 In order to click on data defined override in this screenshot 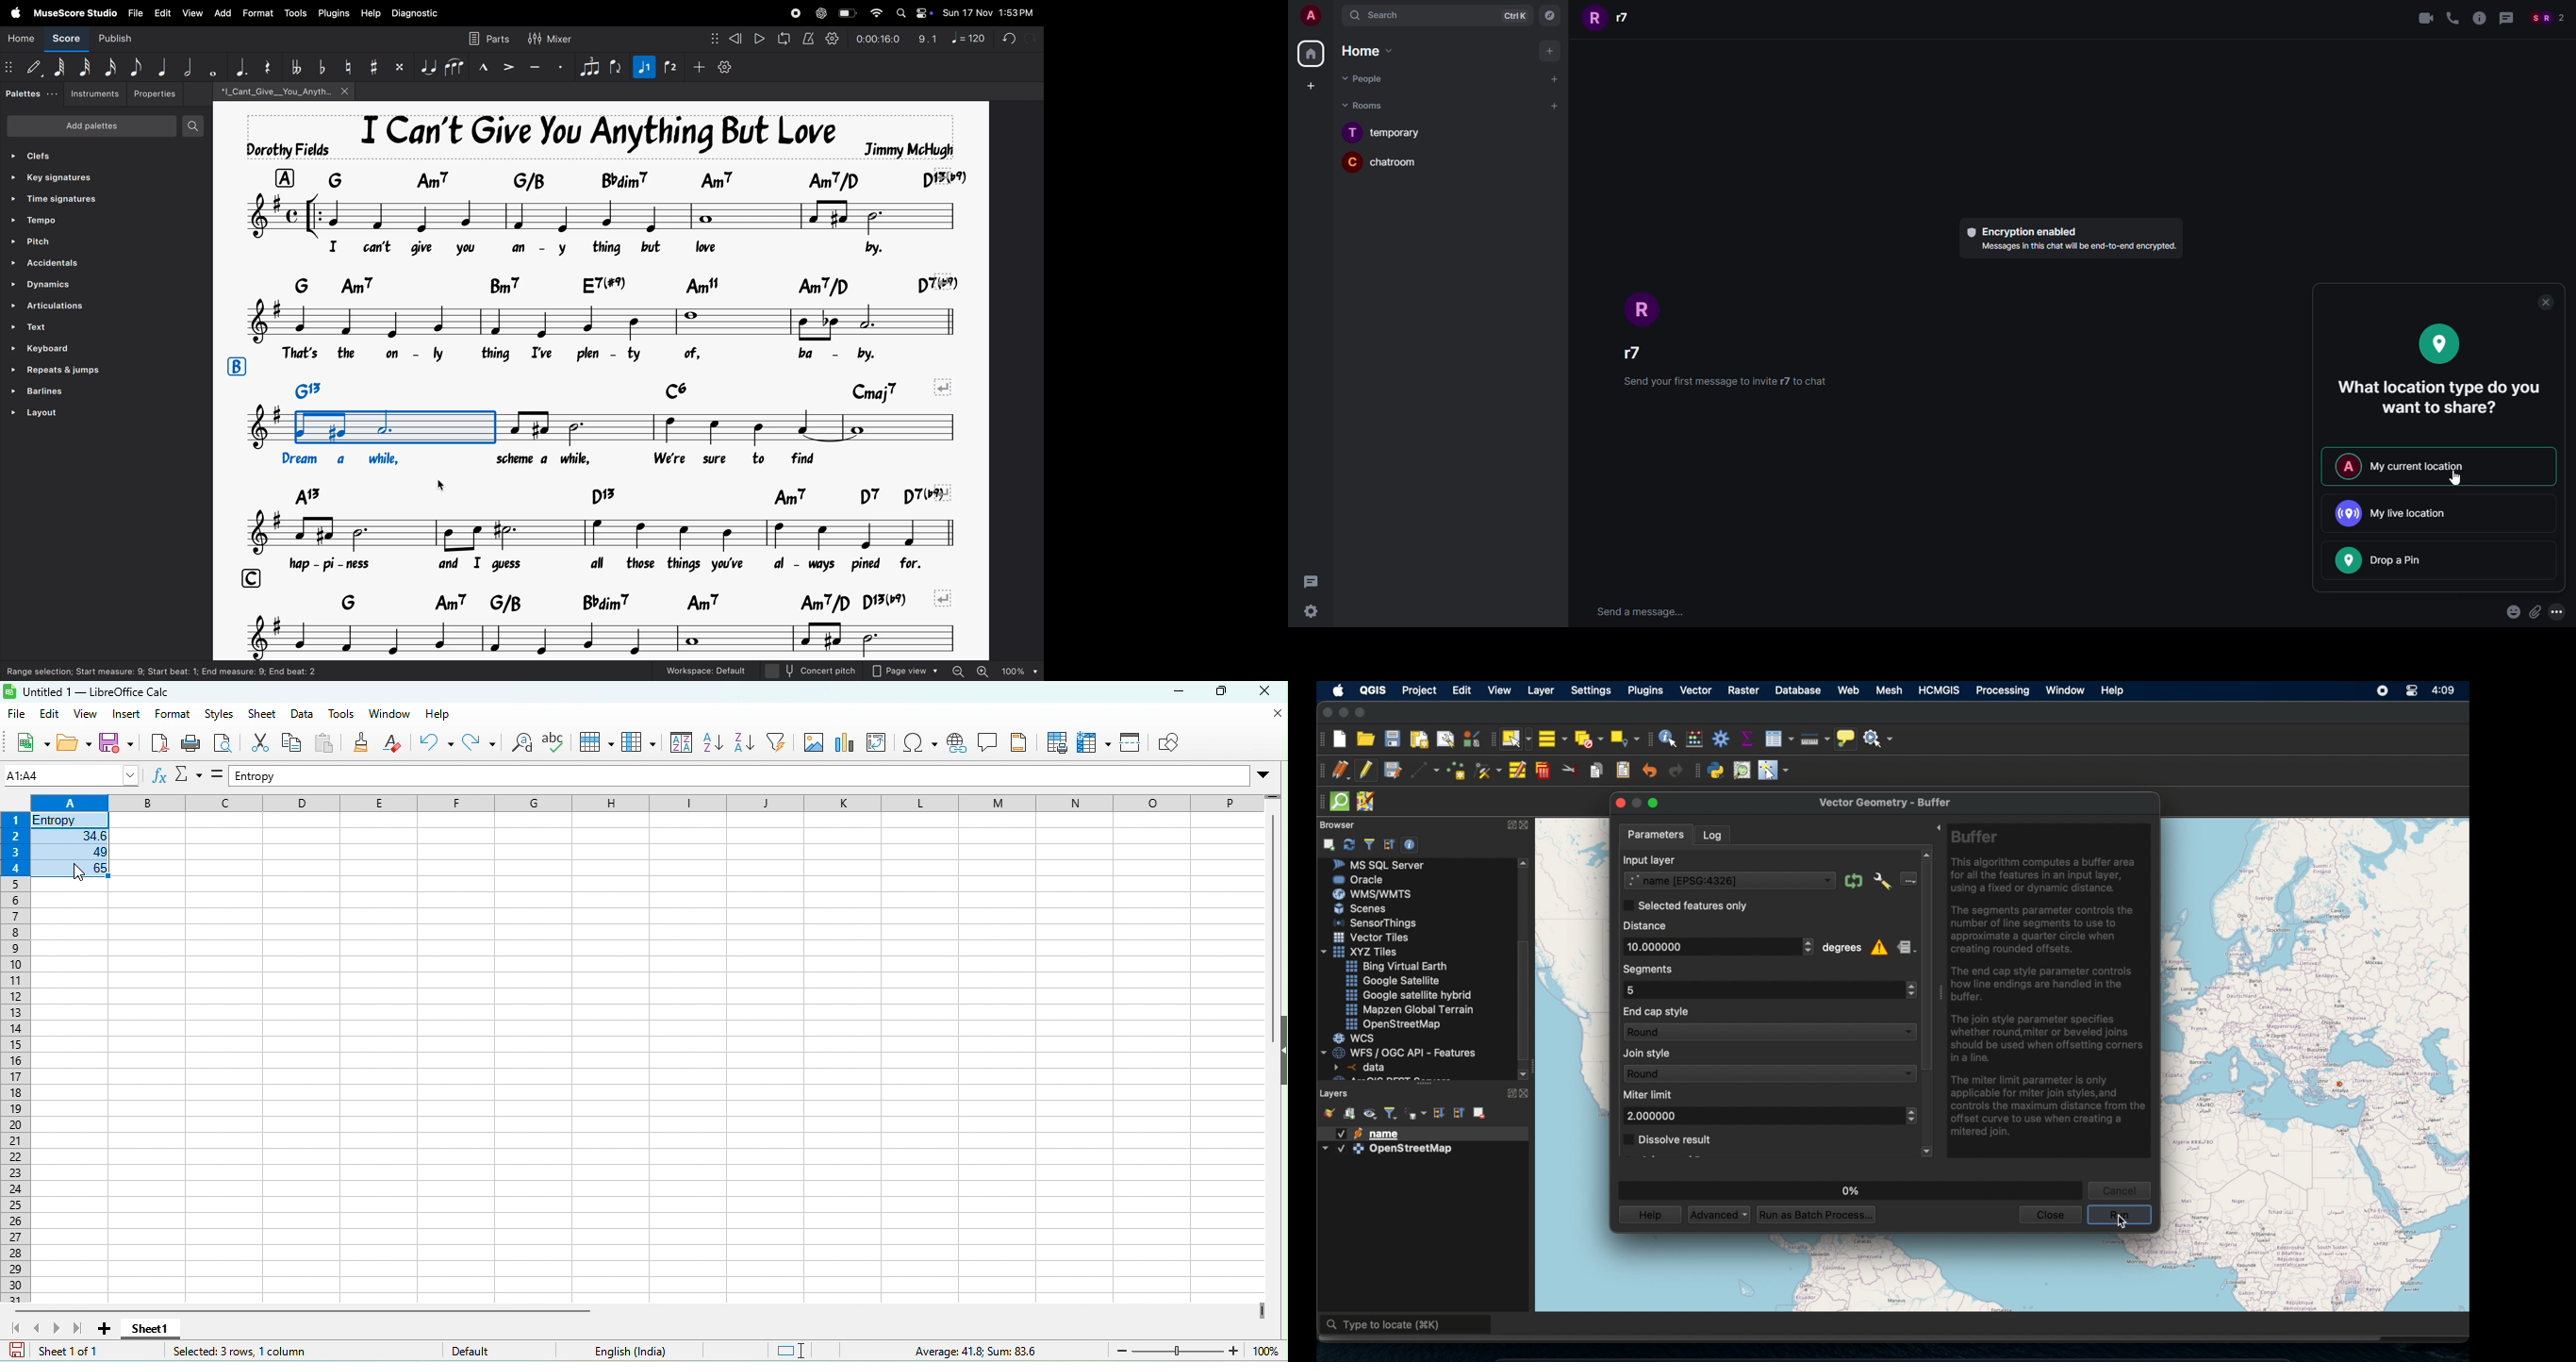, I will do `click(1906, 947)`.